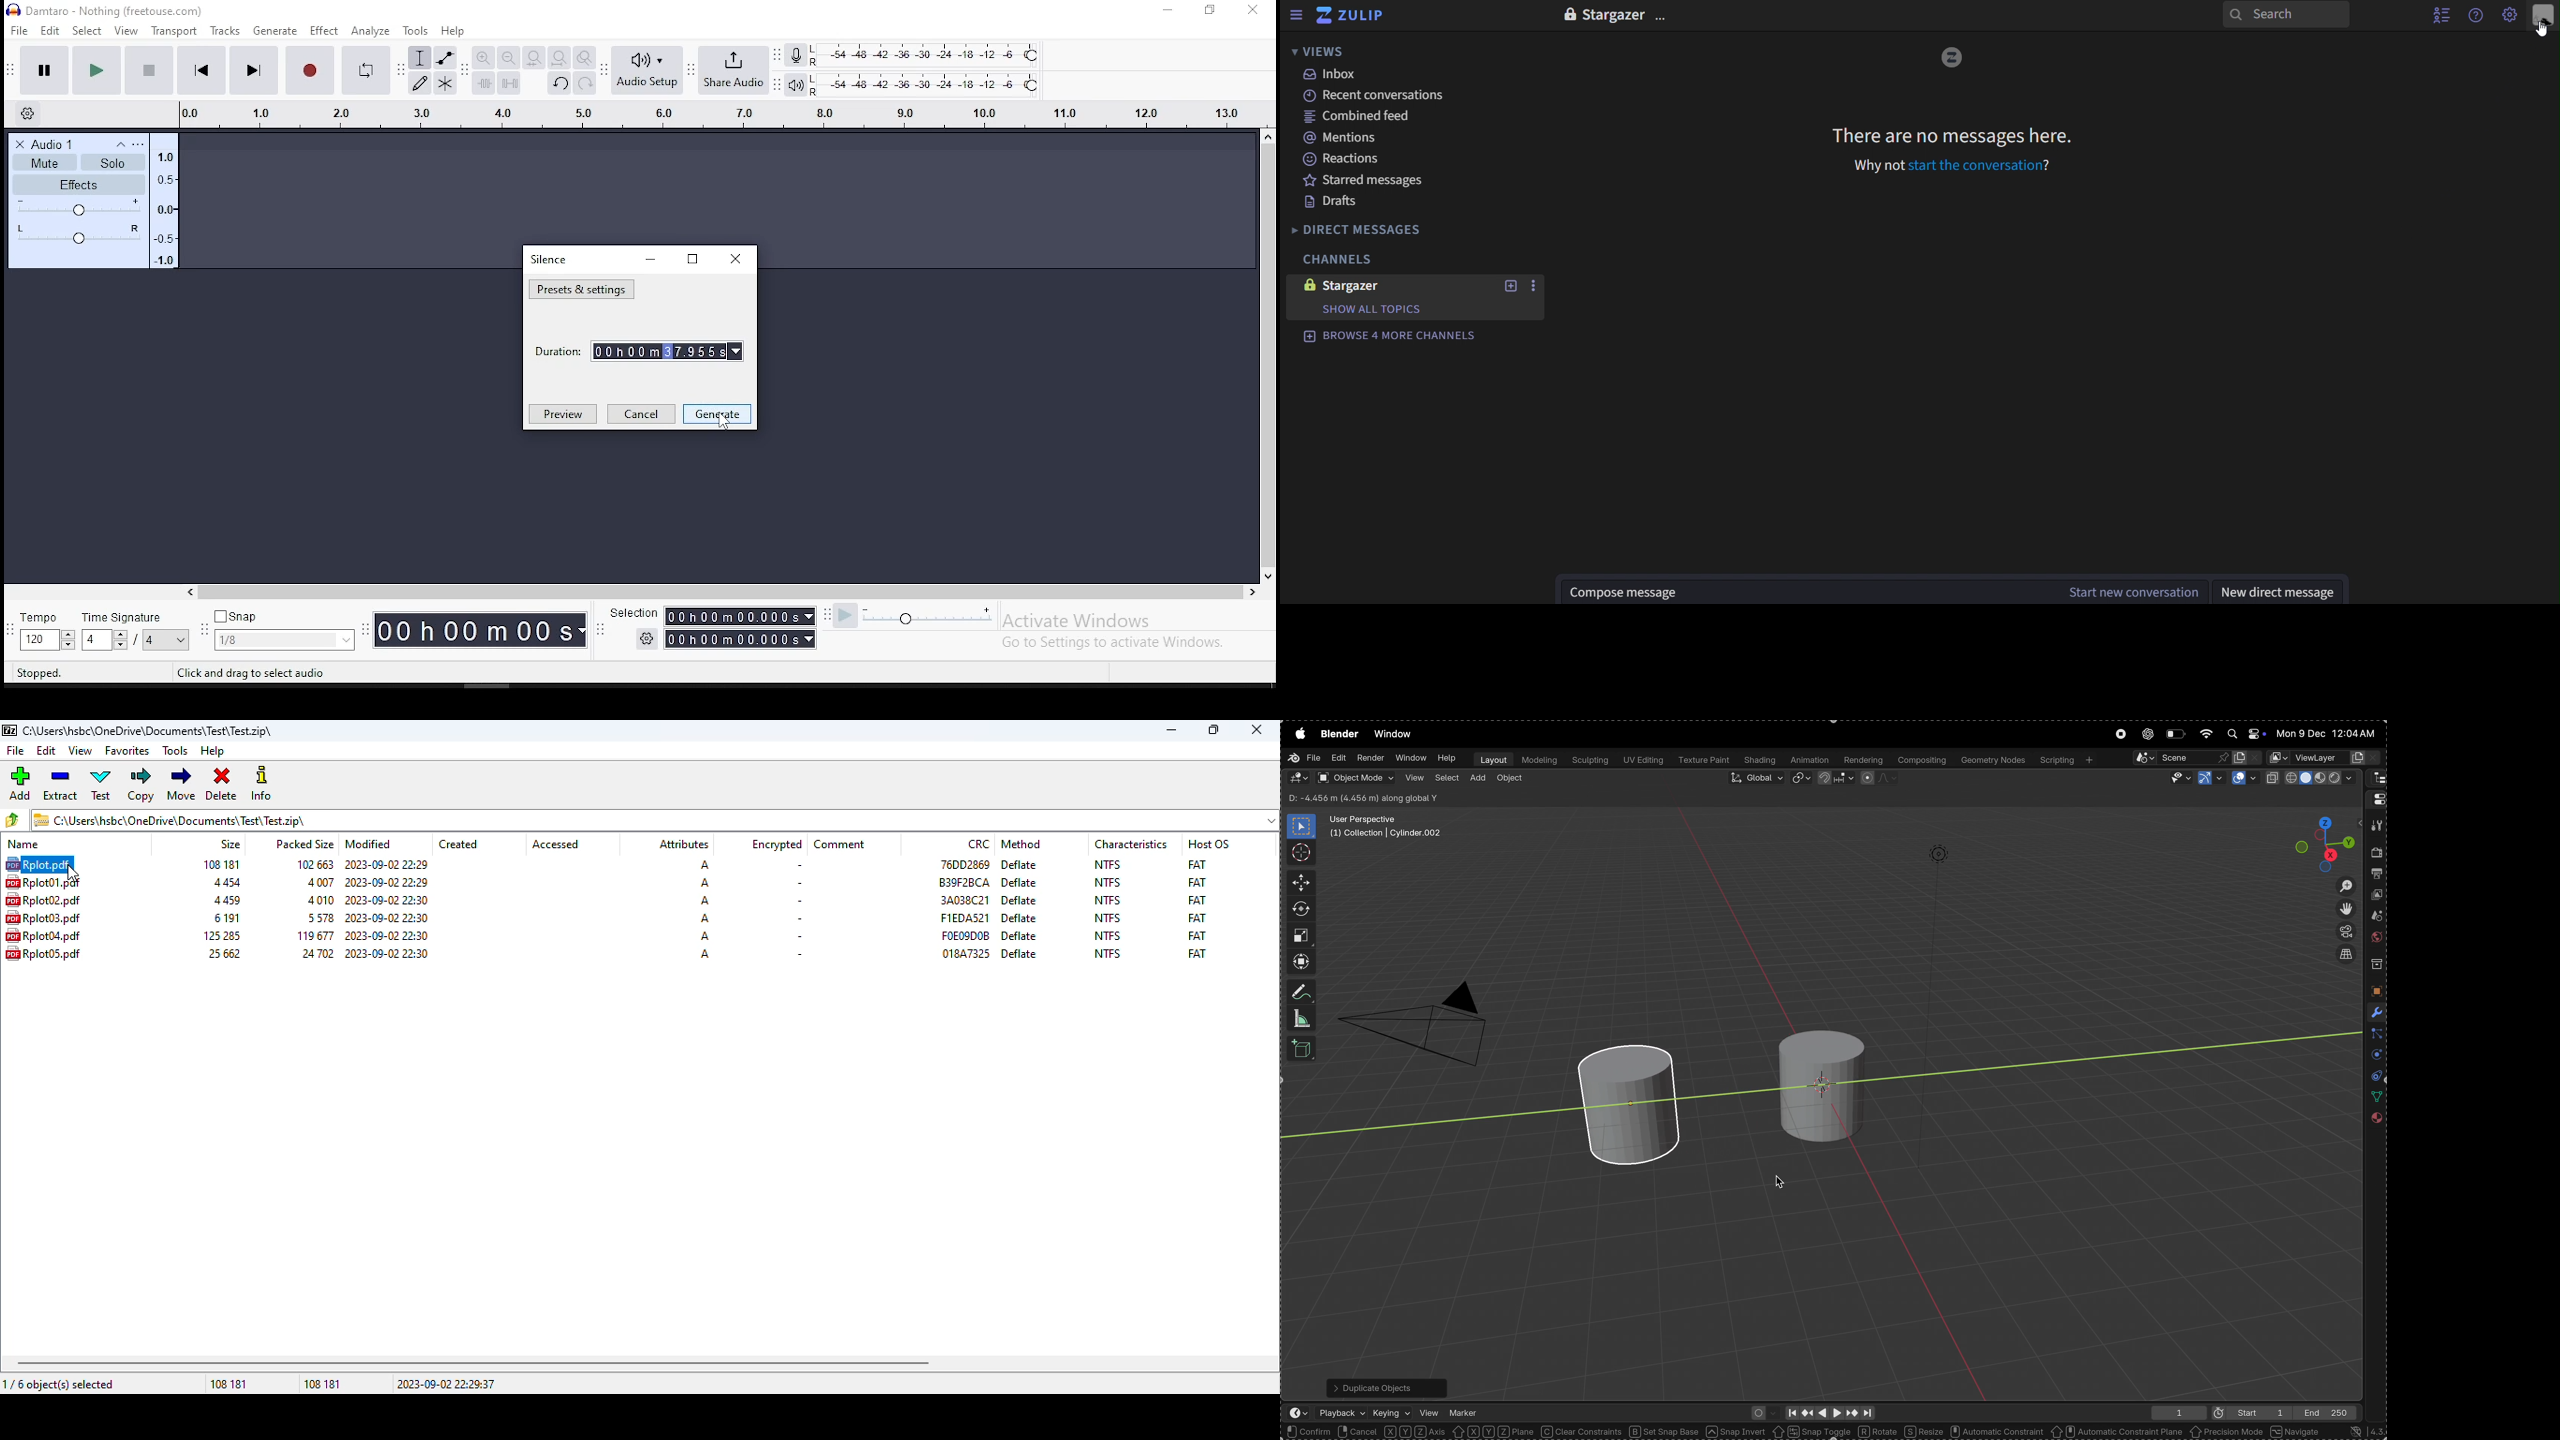  Describe the element at coordinates (224, 883) in the screenshot. I see `size` at that location.